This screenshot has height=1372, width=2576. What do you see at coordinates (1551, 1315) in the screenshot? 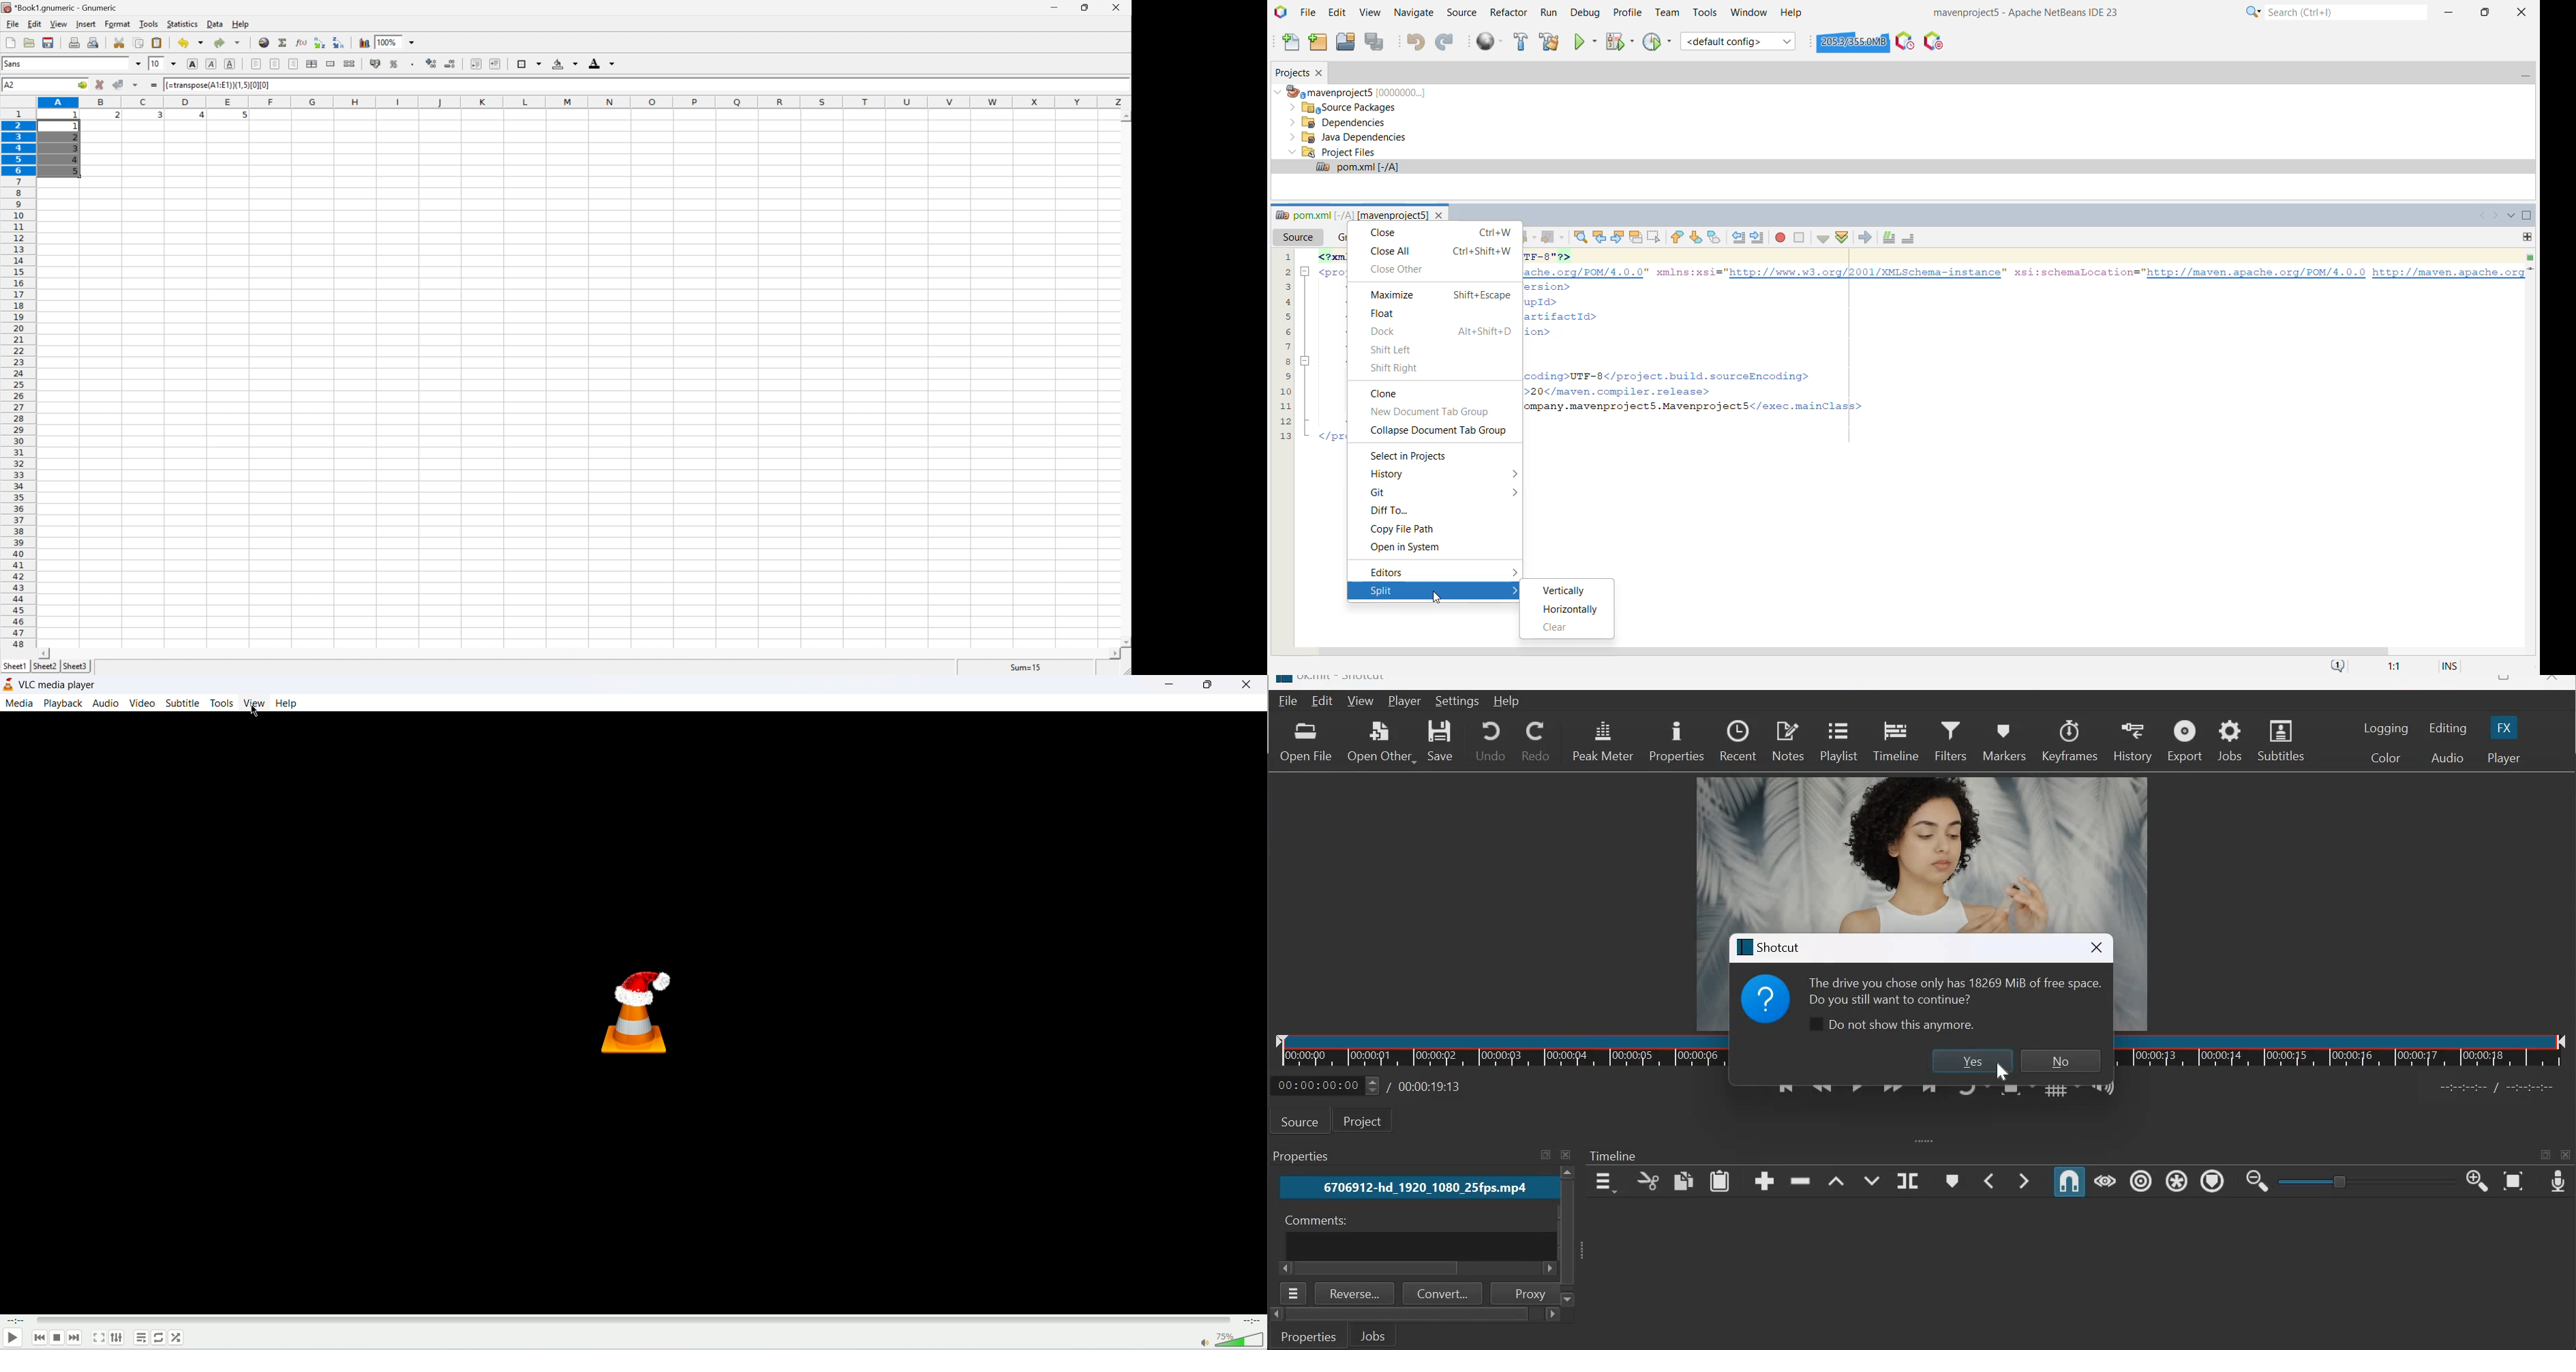
I see `scroll right` at bounding box center [1551, 1315].